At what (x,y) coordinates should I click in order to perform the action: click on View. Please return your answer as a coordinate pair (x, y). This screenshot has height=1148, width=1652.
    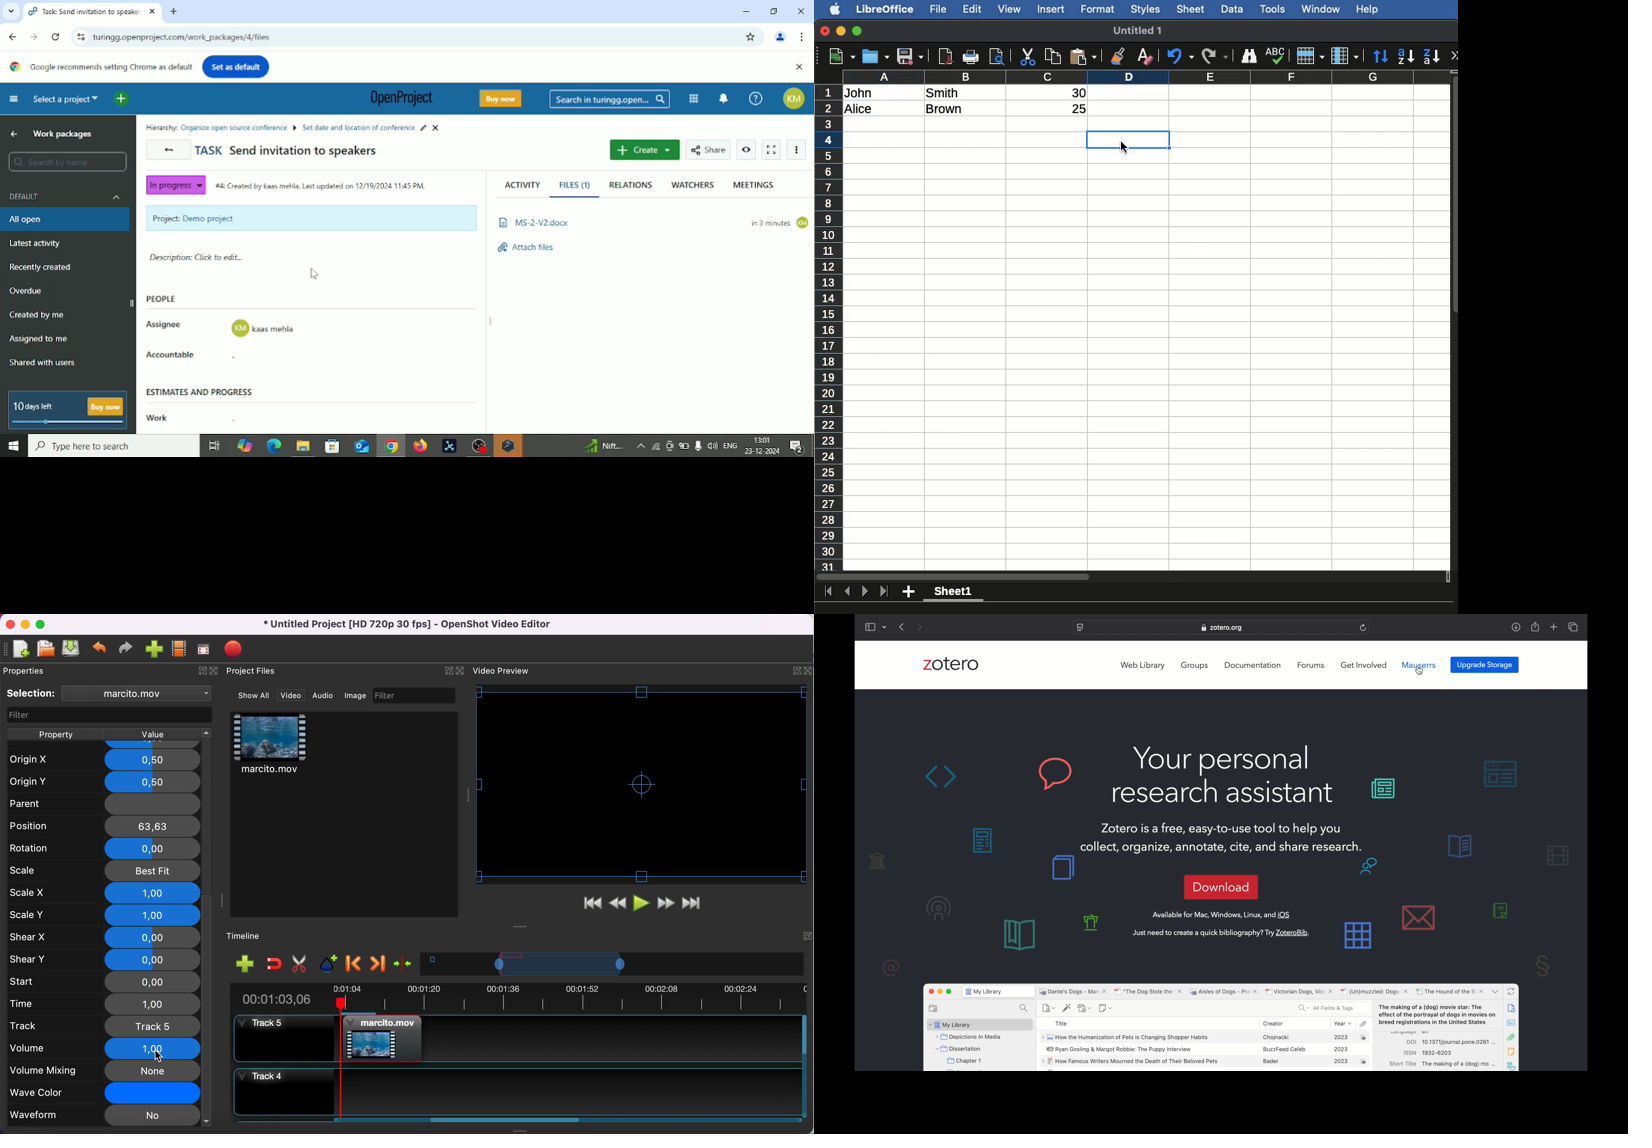
    Looking at the image, I should click on (1009, 9).